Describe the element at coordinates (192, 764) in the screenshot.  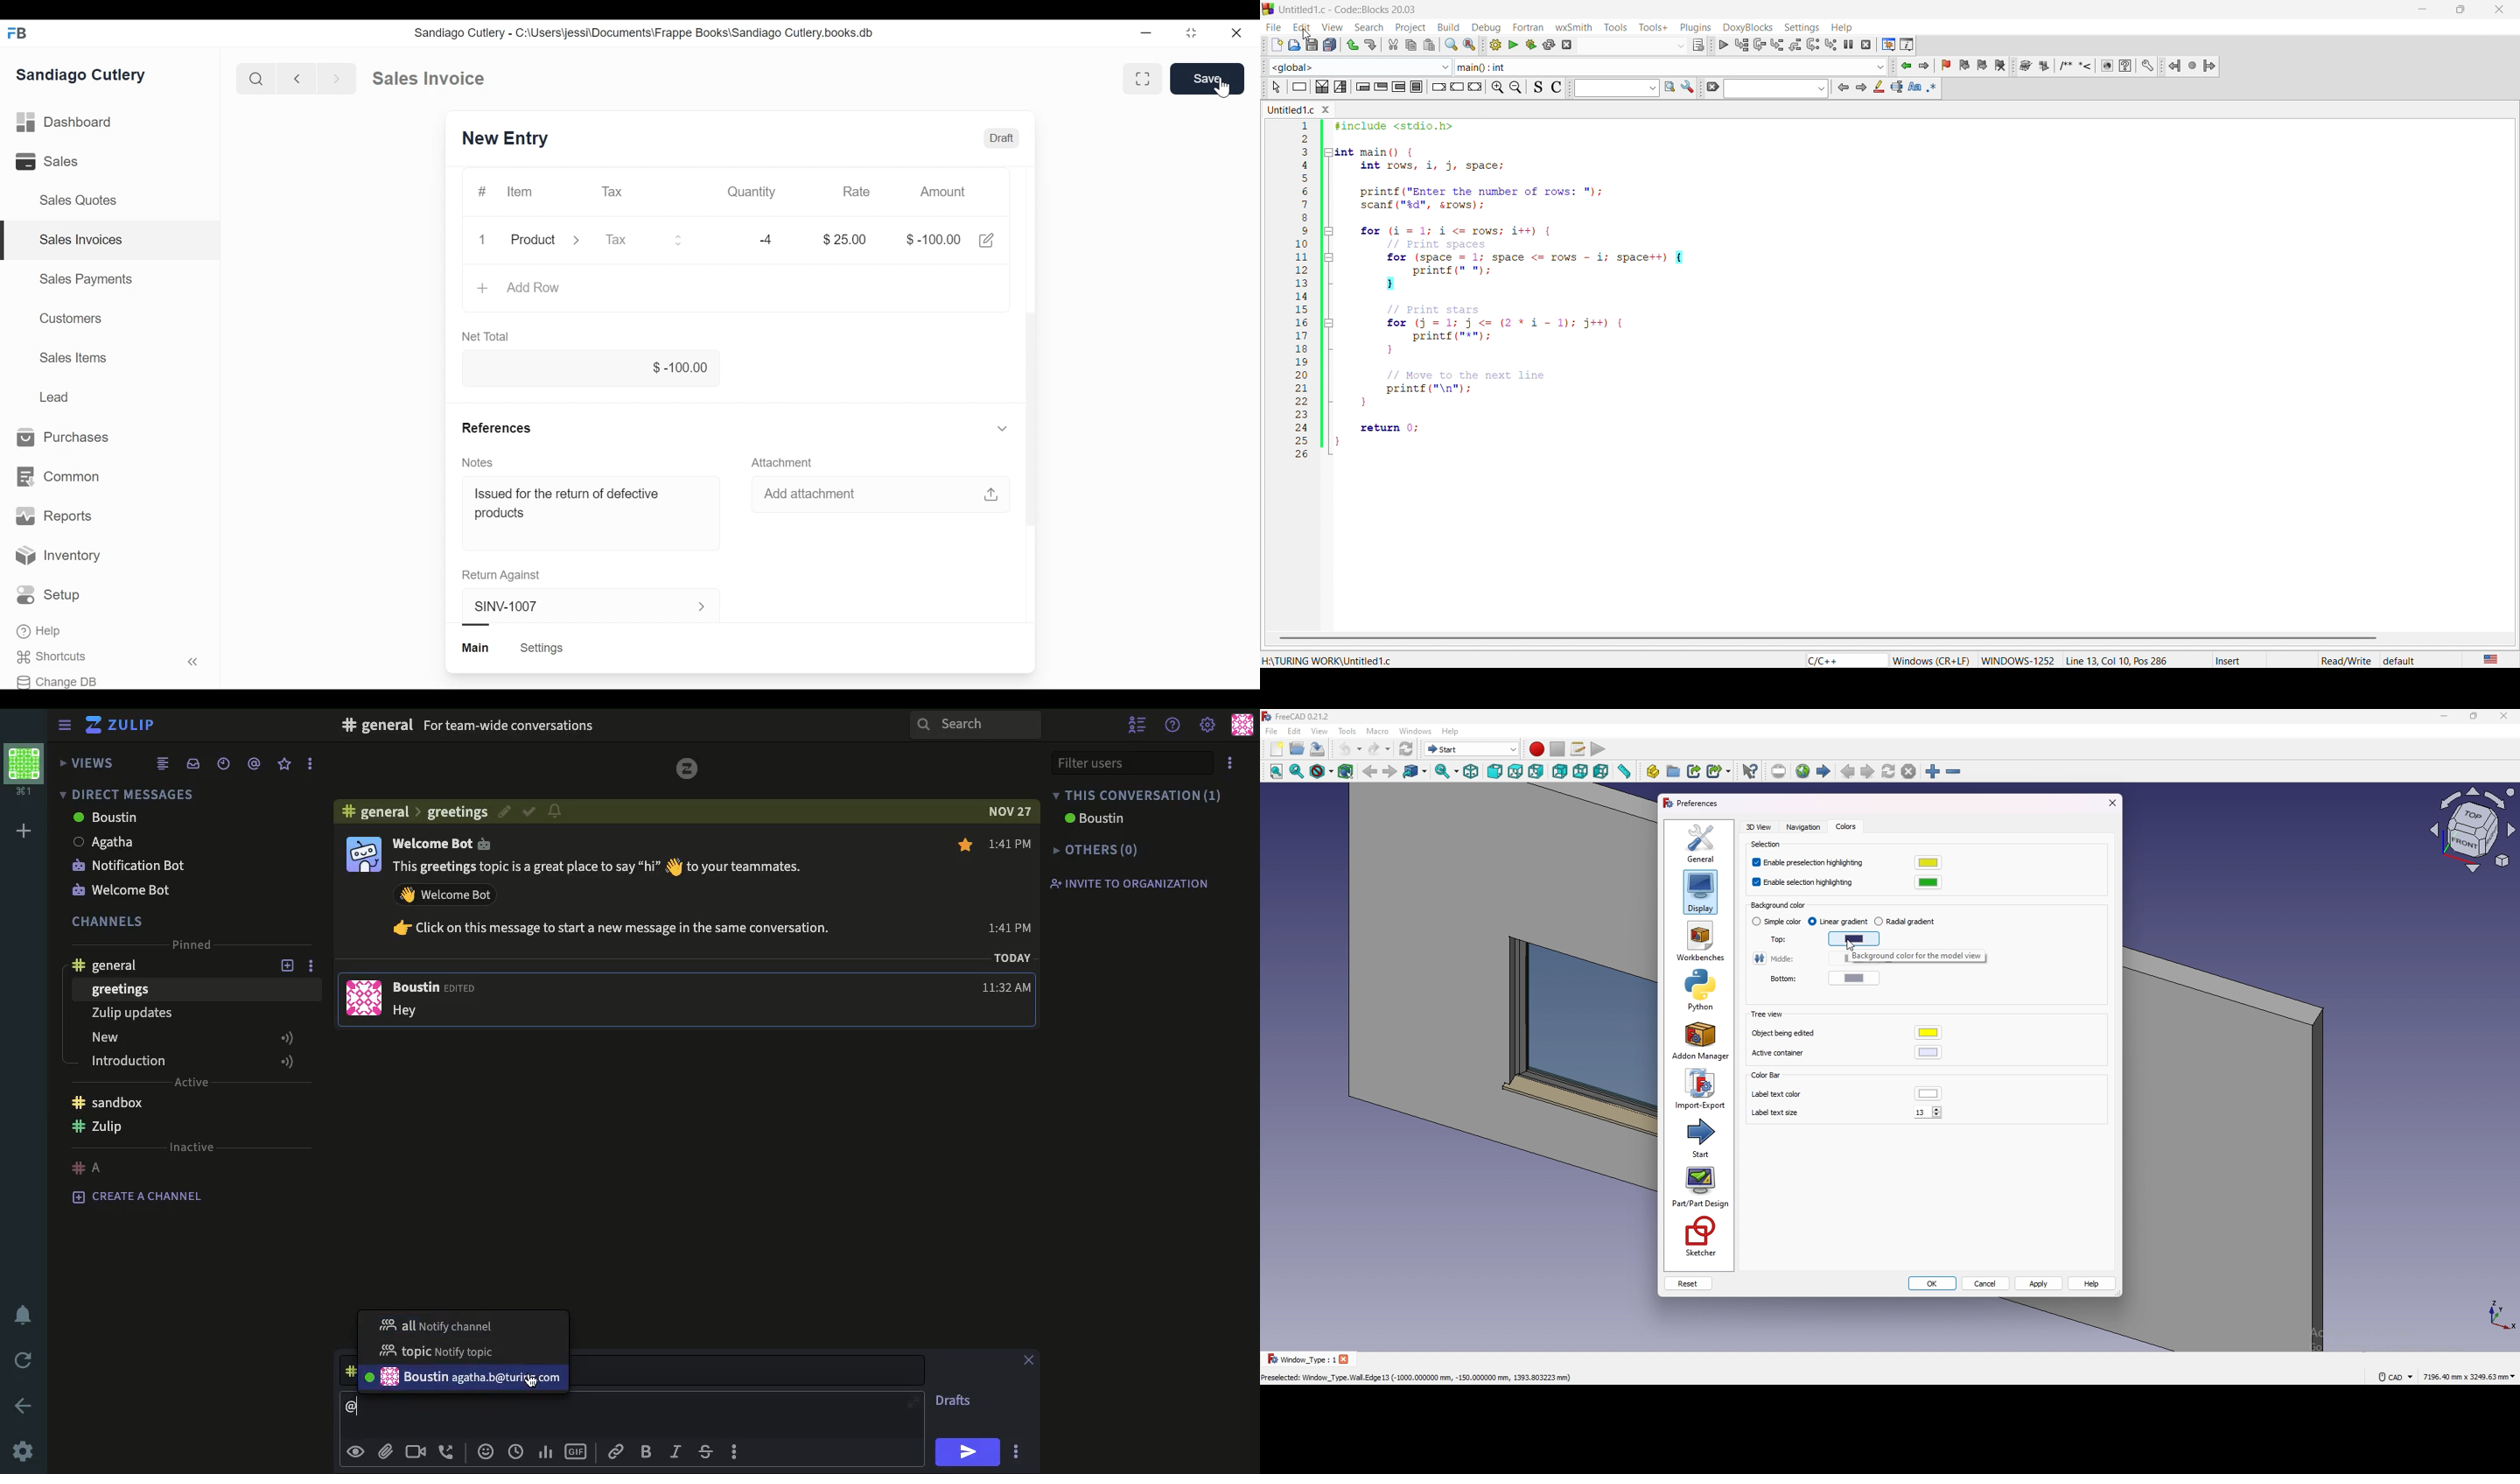
I see `inbox` at that location.